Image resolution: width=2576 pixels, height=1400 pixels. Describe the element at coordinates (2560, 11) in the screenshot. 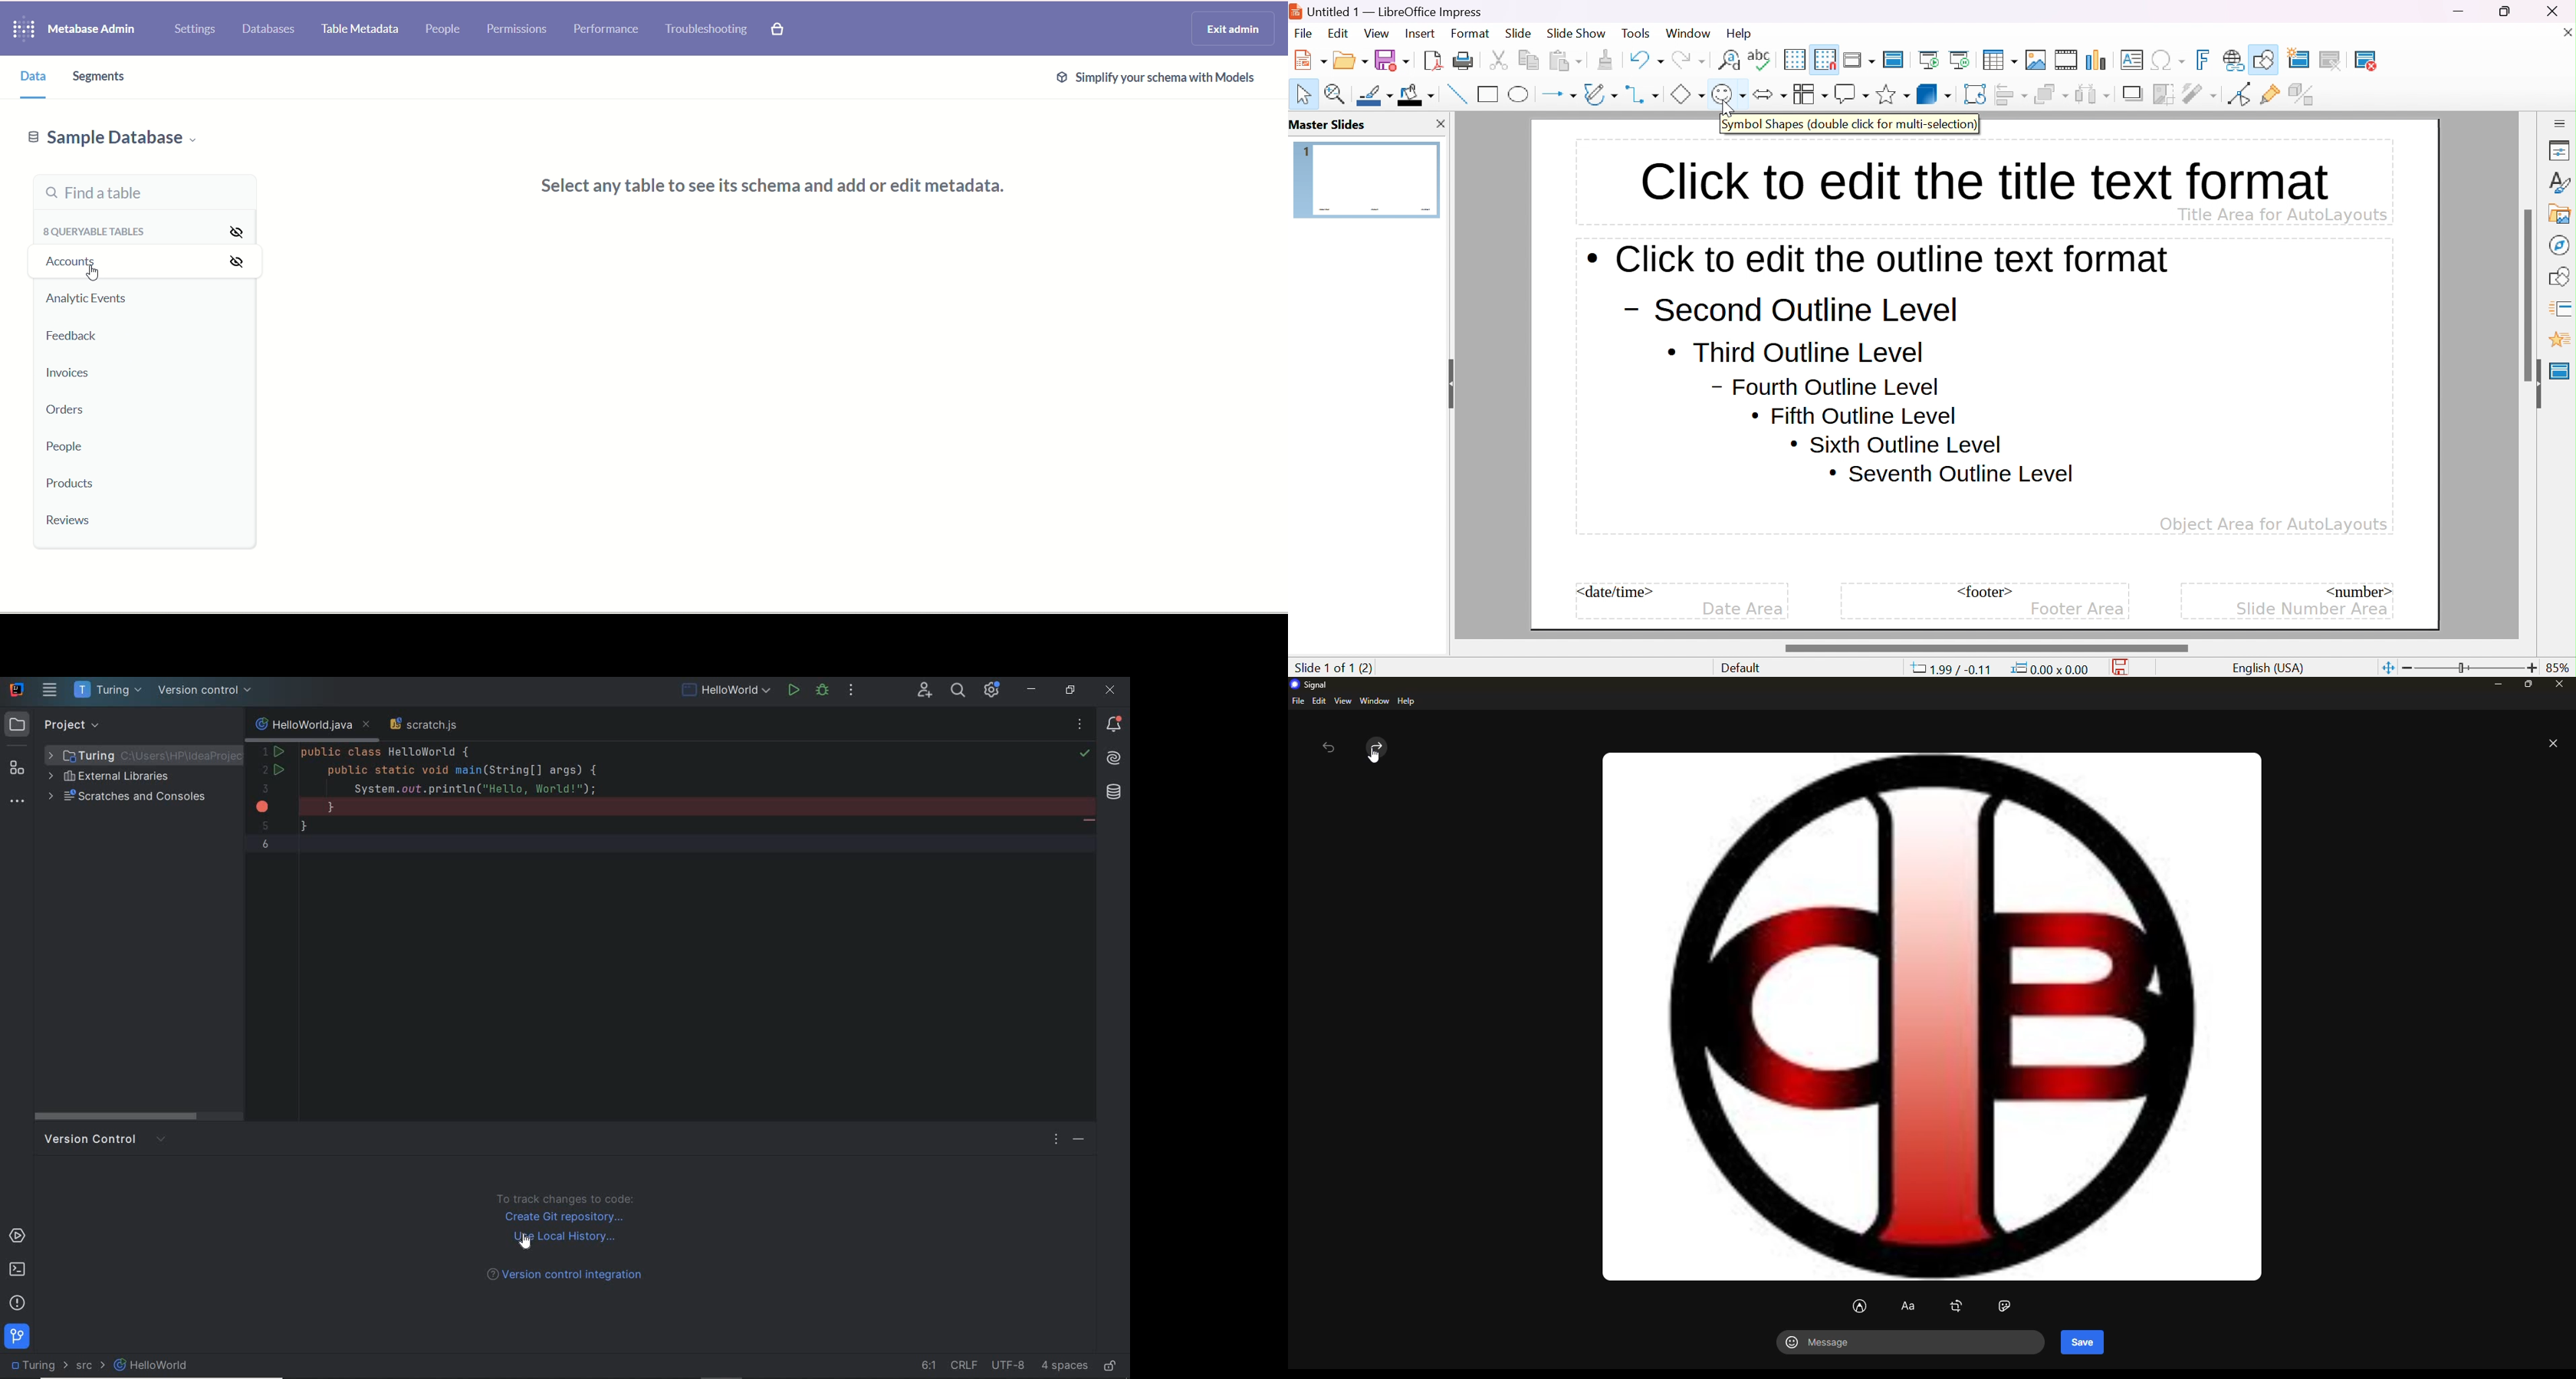

I see `close` at that location.